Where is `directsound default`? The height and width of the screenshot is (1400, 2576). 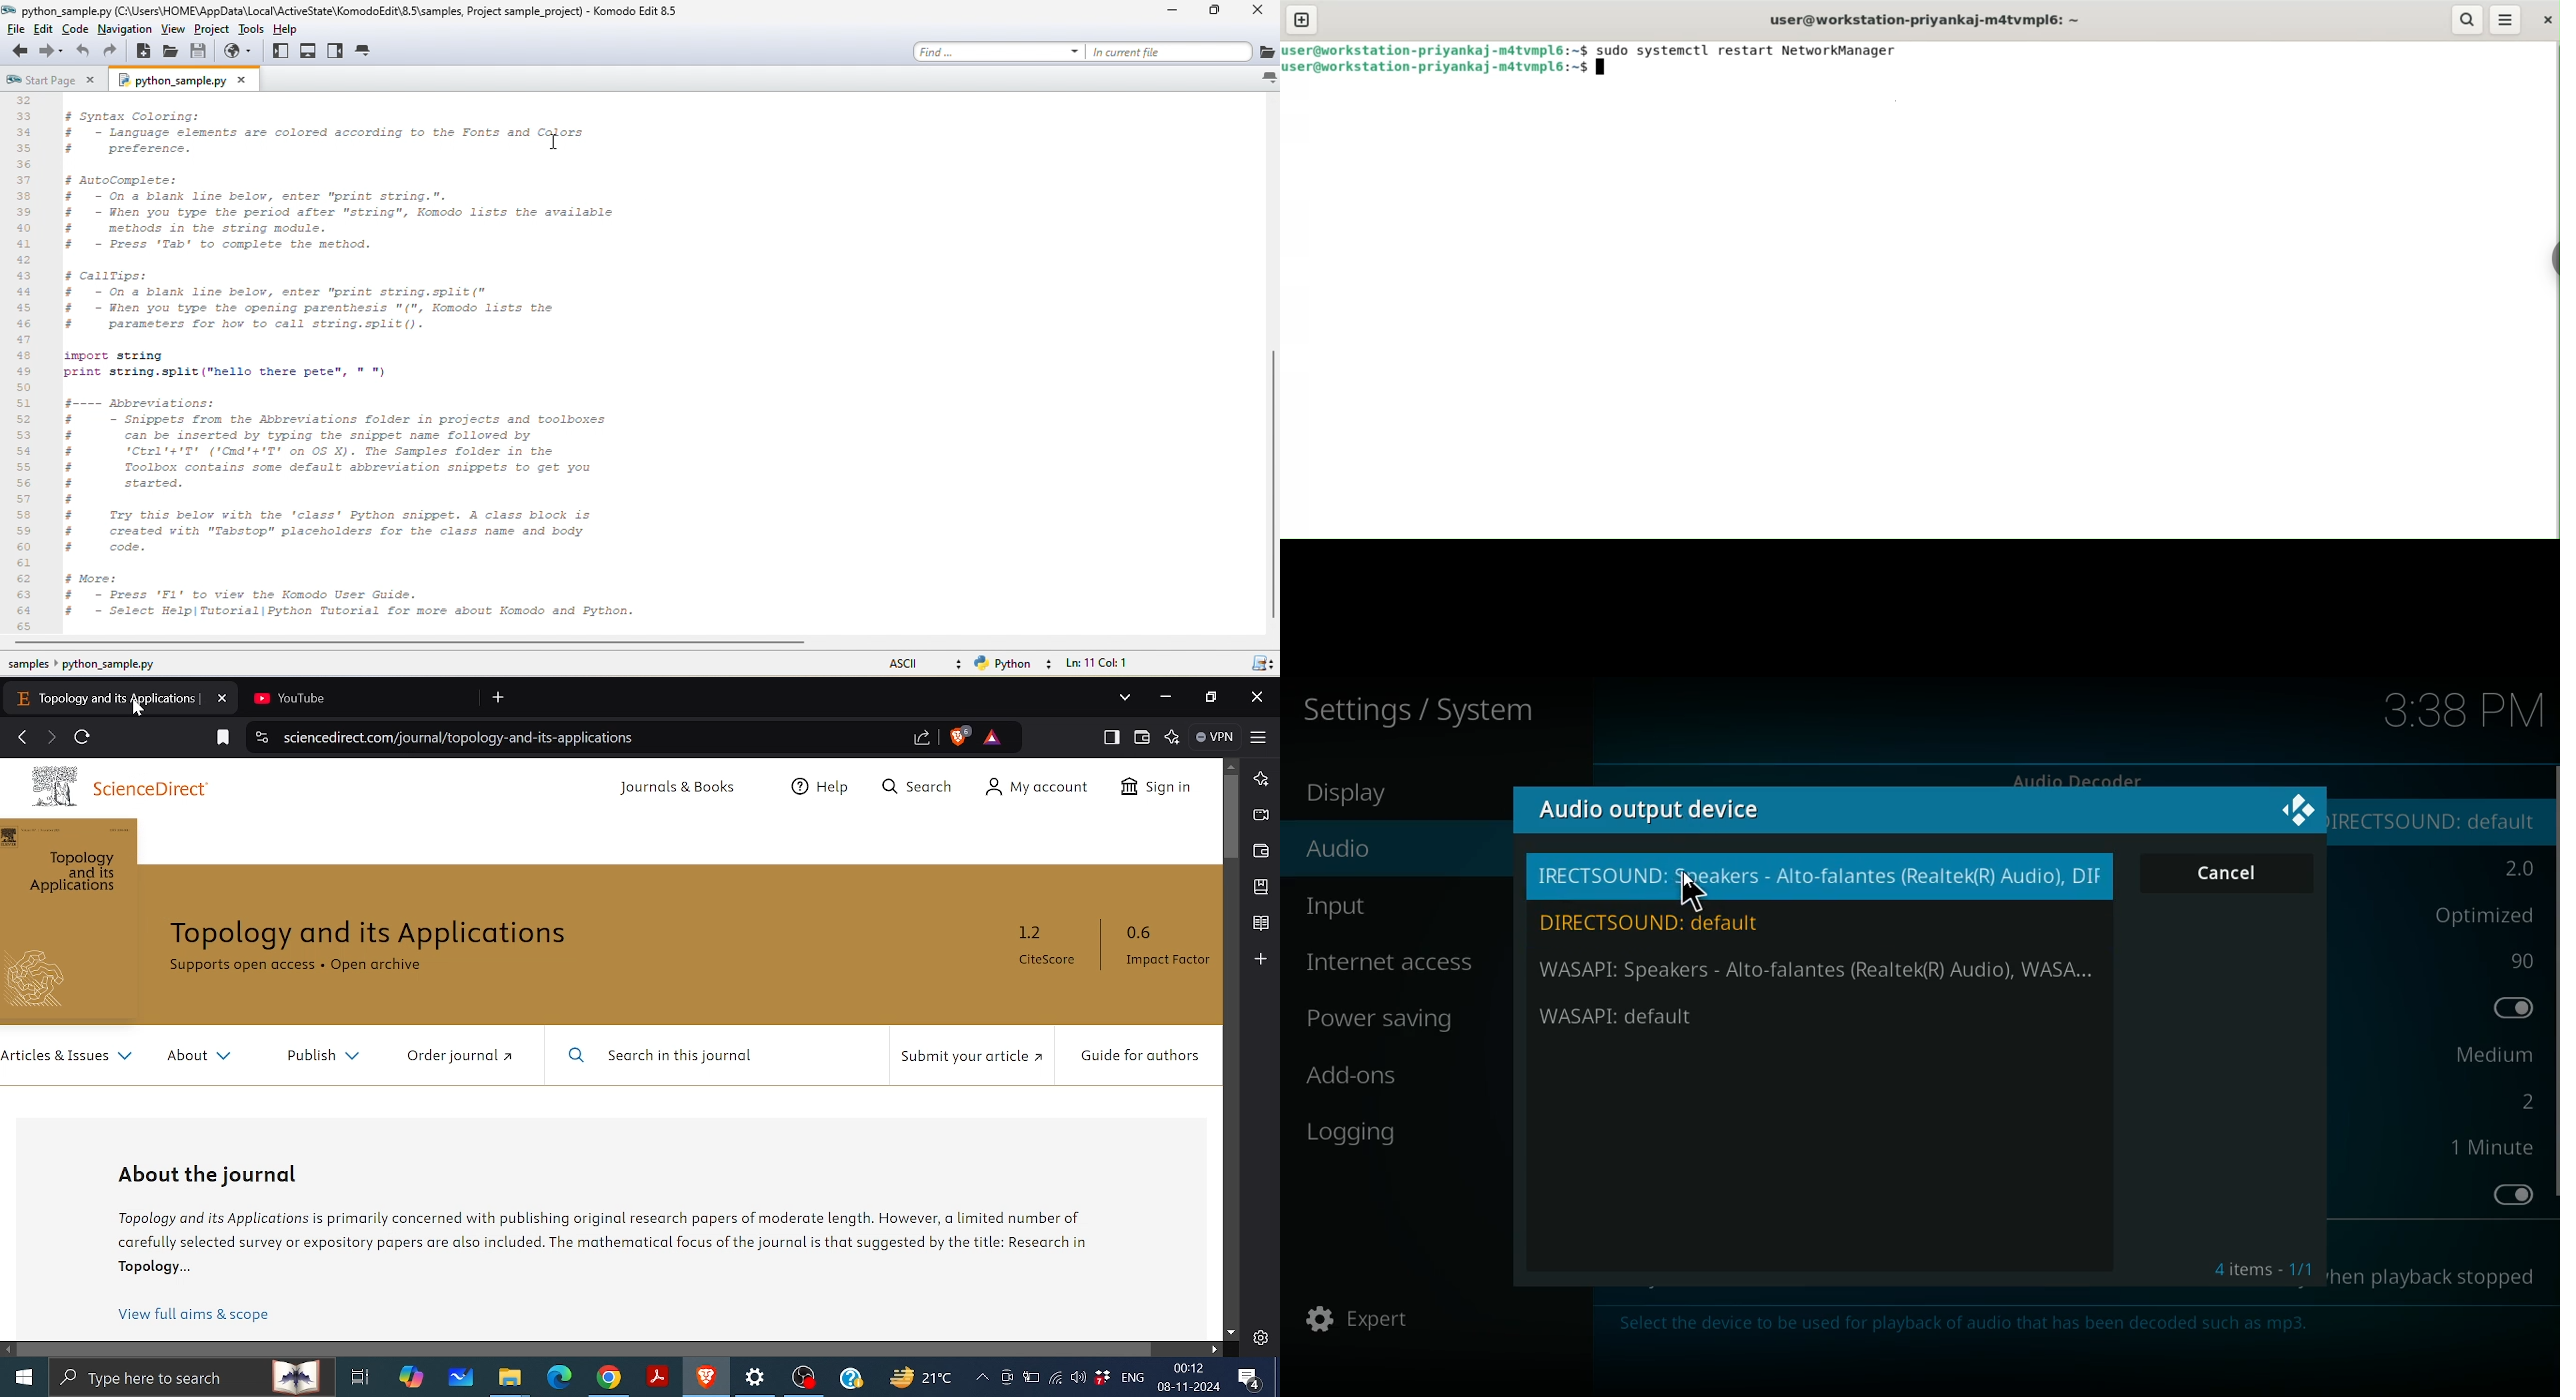 directsound default is located at coordinates (1675, 922).